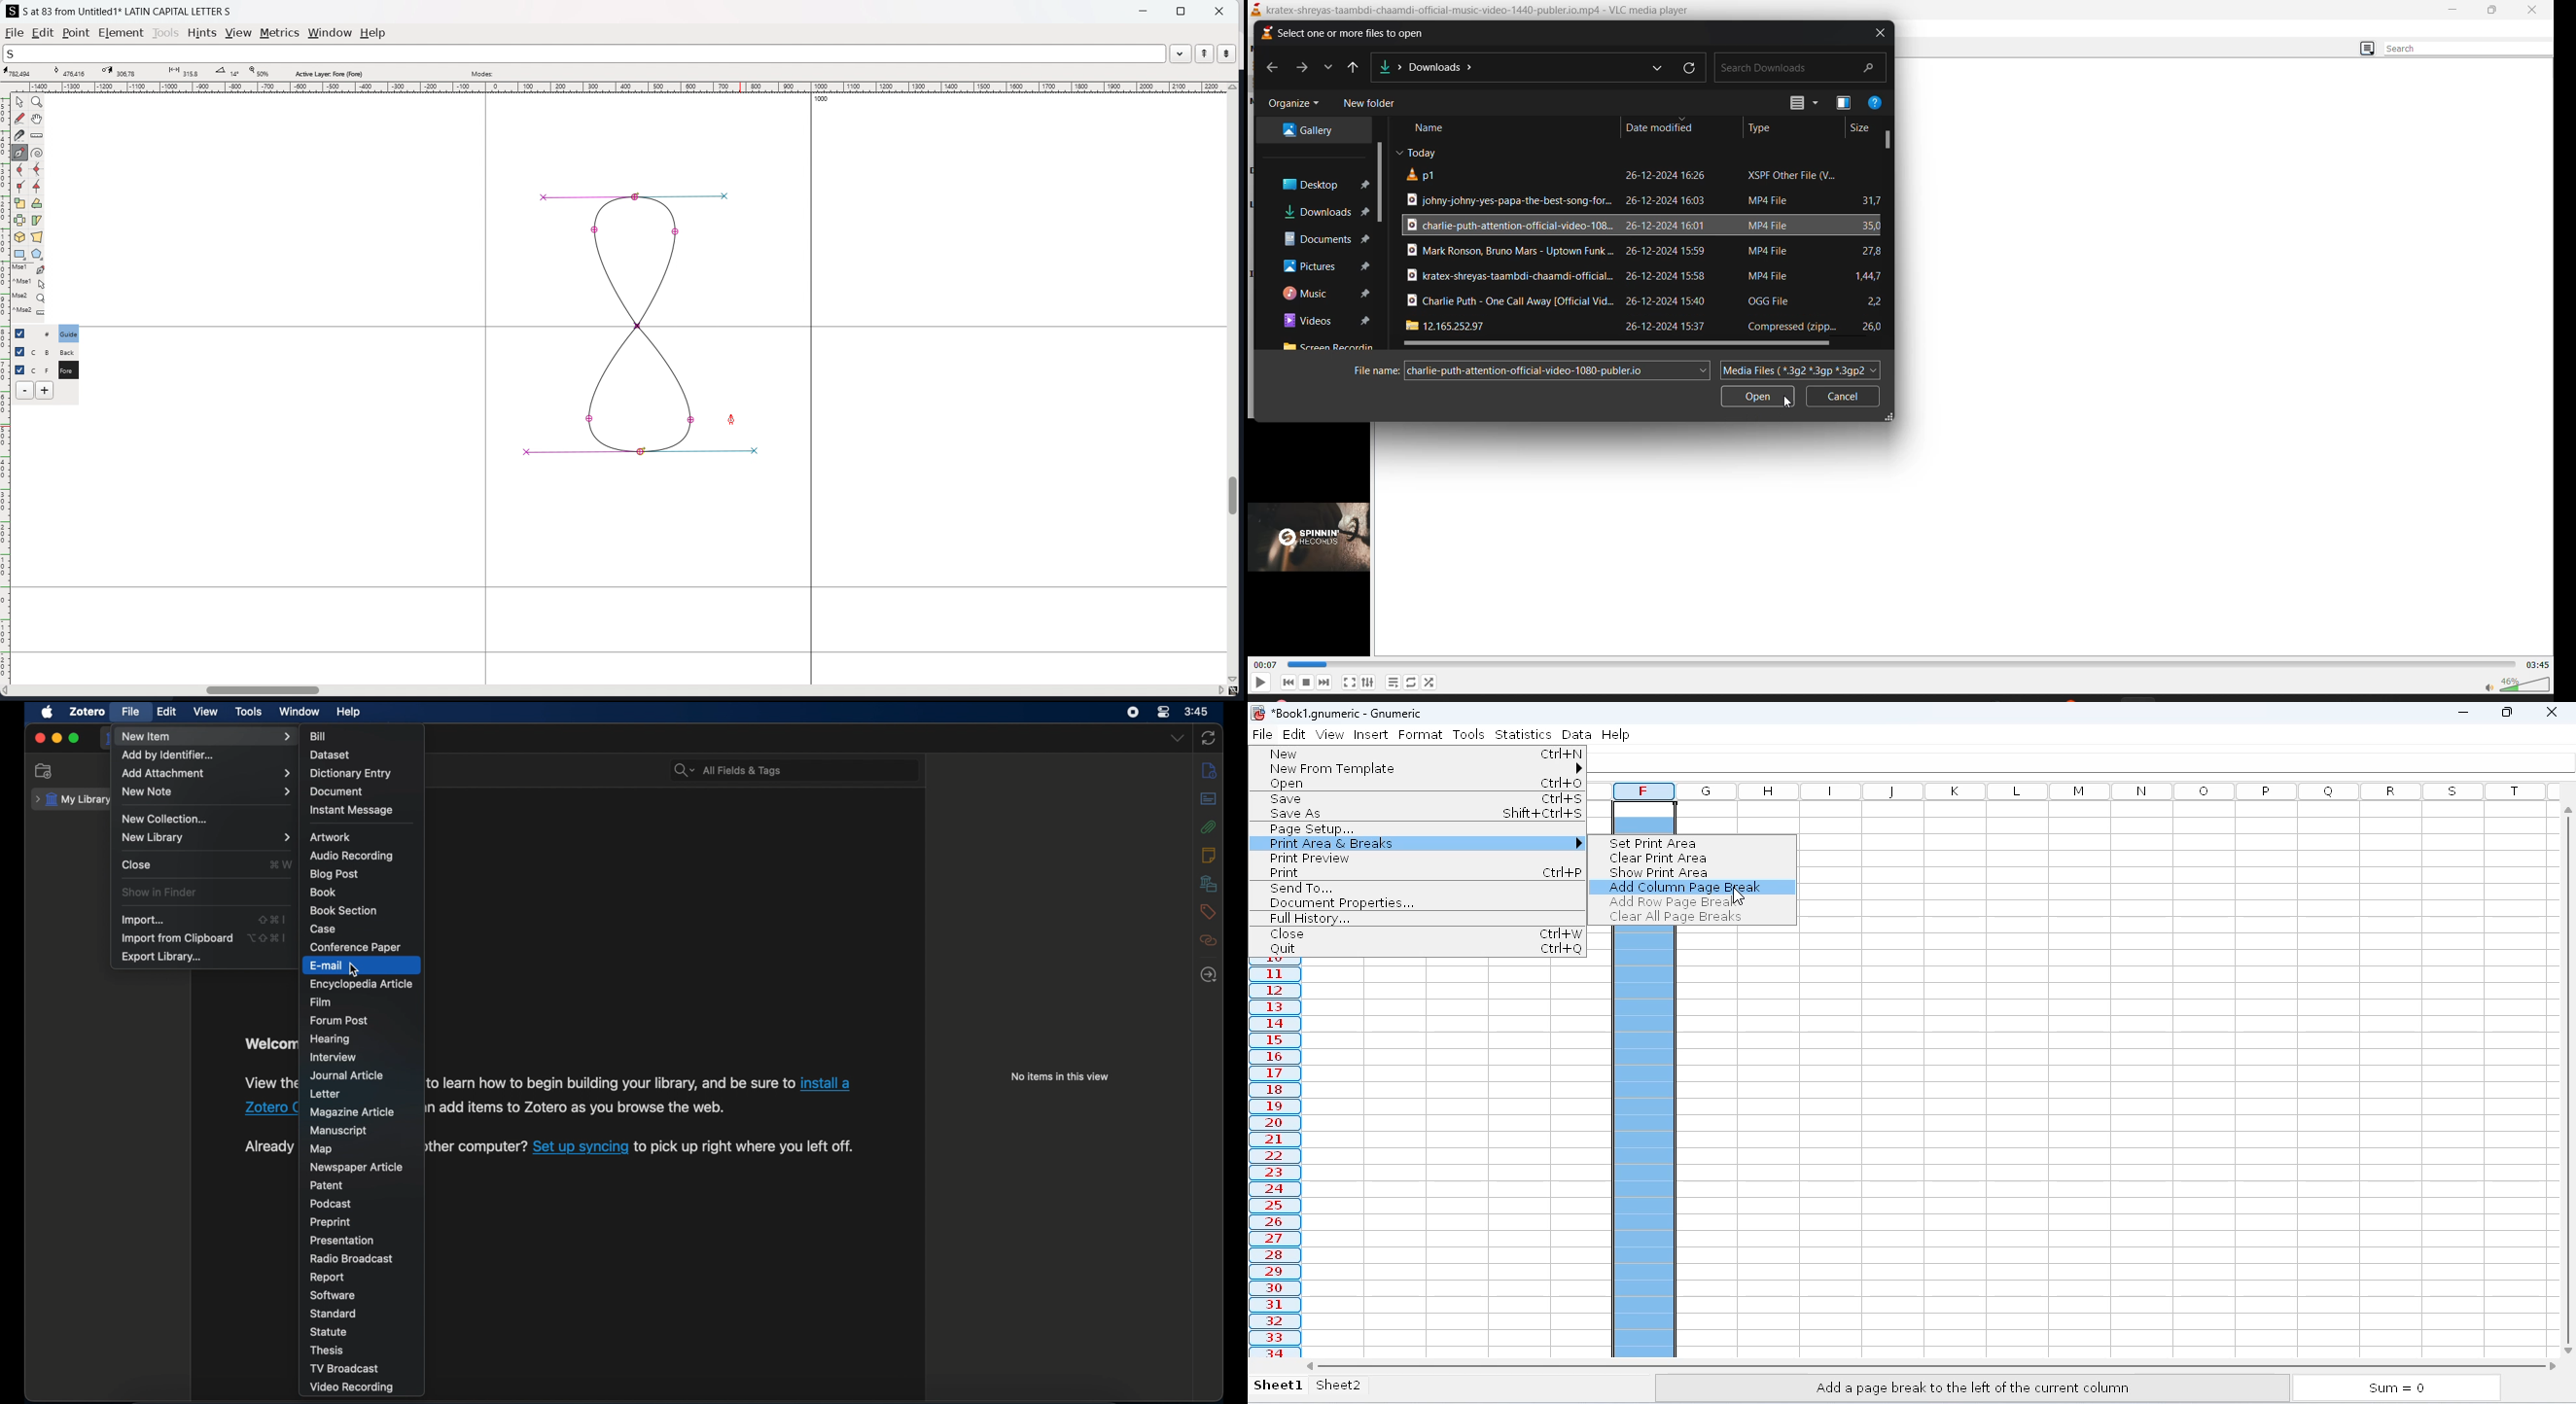 The image size is (2576, 1428). What do you see at coordinates (344, 910) in the screenshot?
I see `book section` at bounding box center [344, 910].